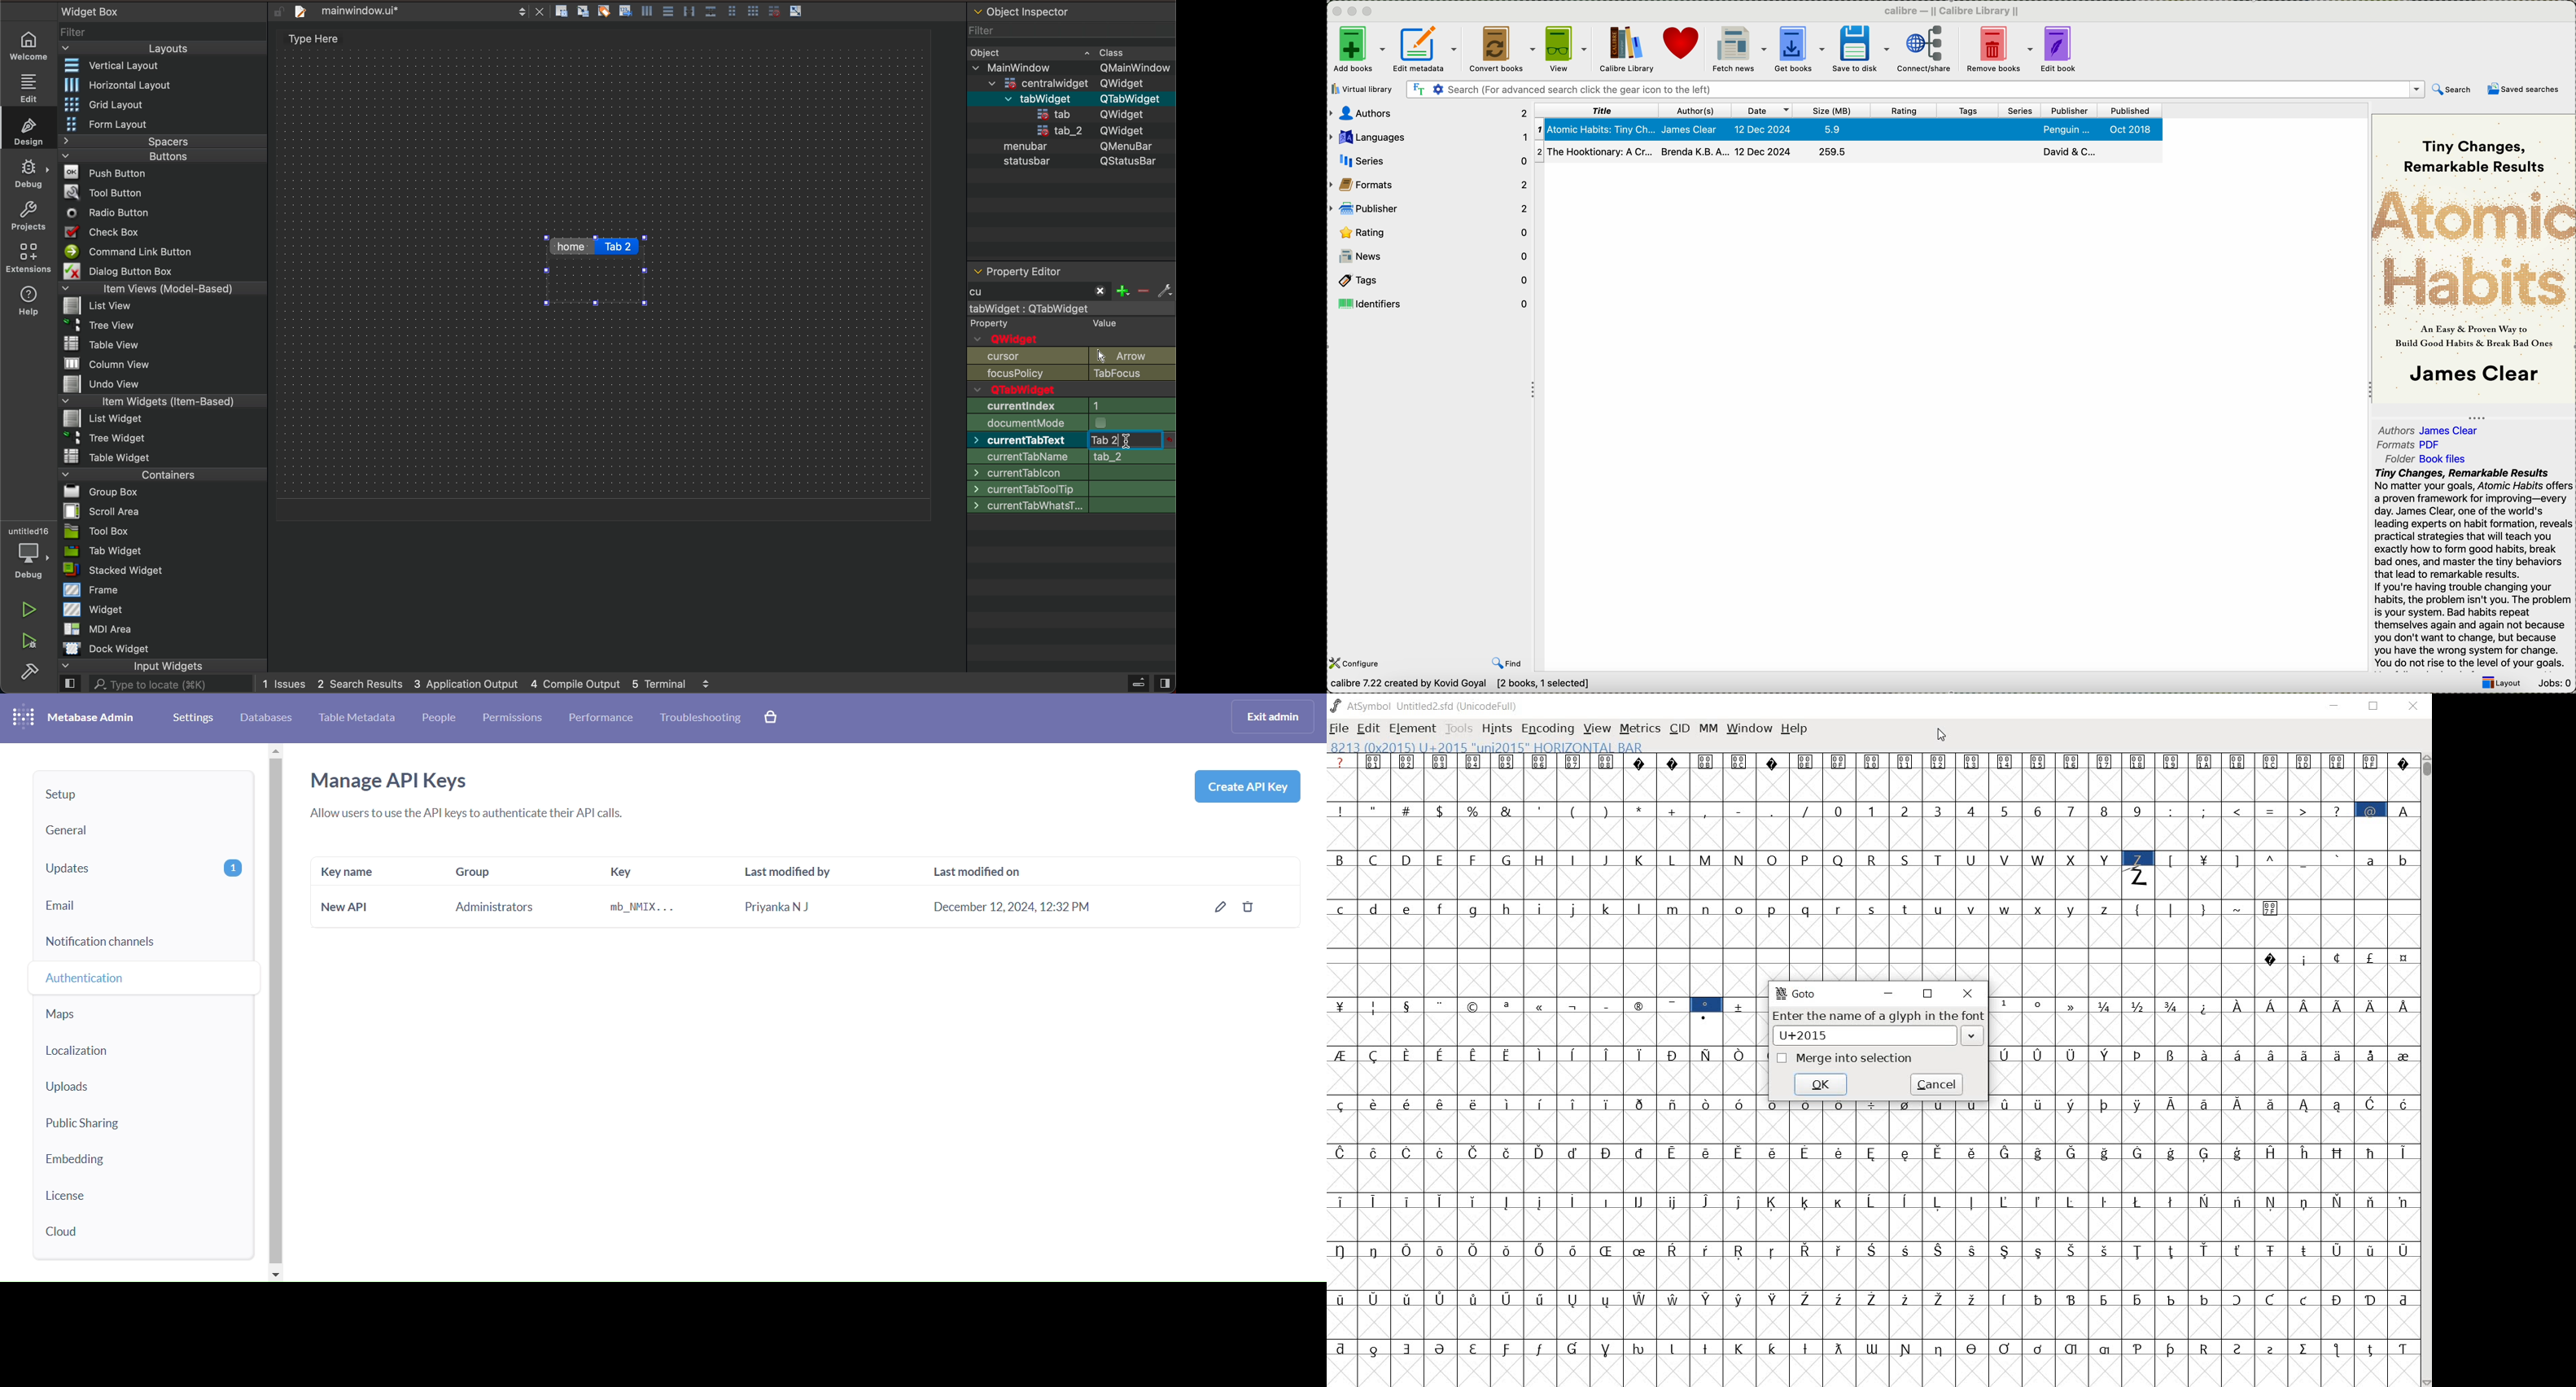 The width and height of the screenshot is (2576, 1400). I want to click on ENCODING, so click(1548, 729).